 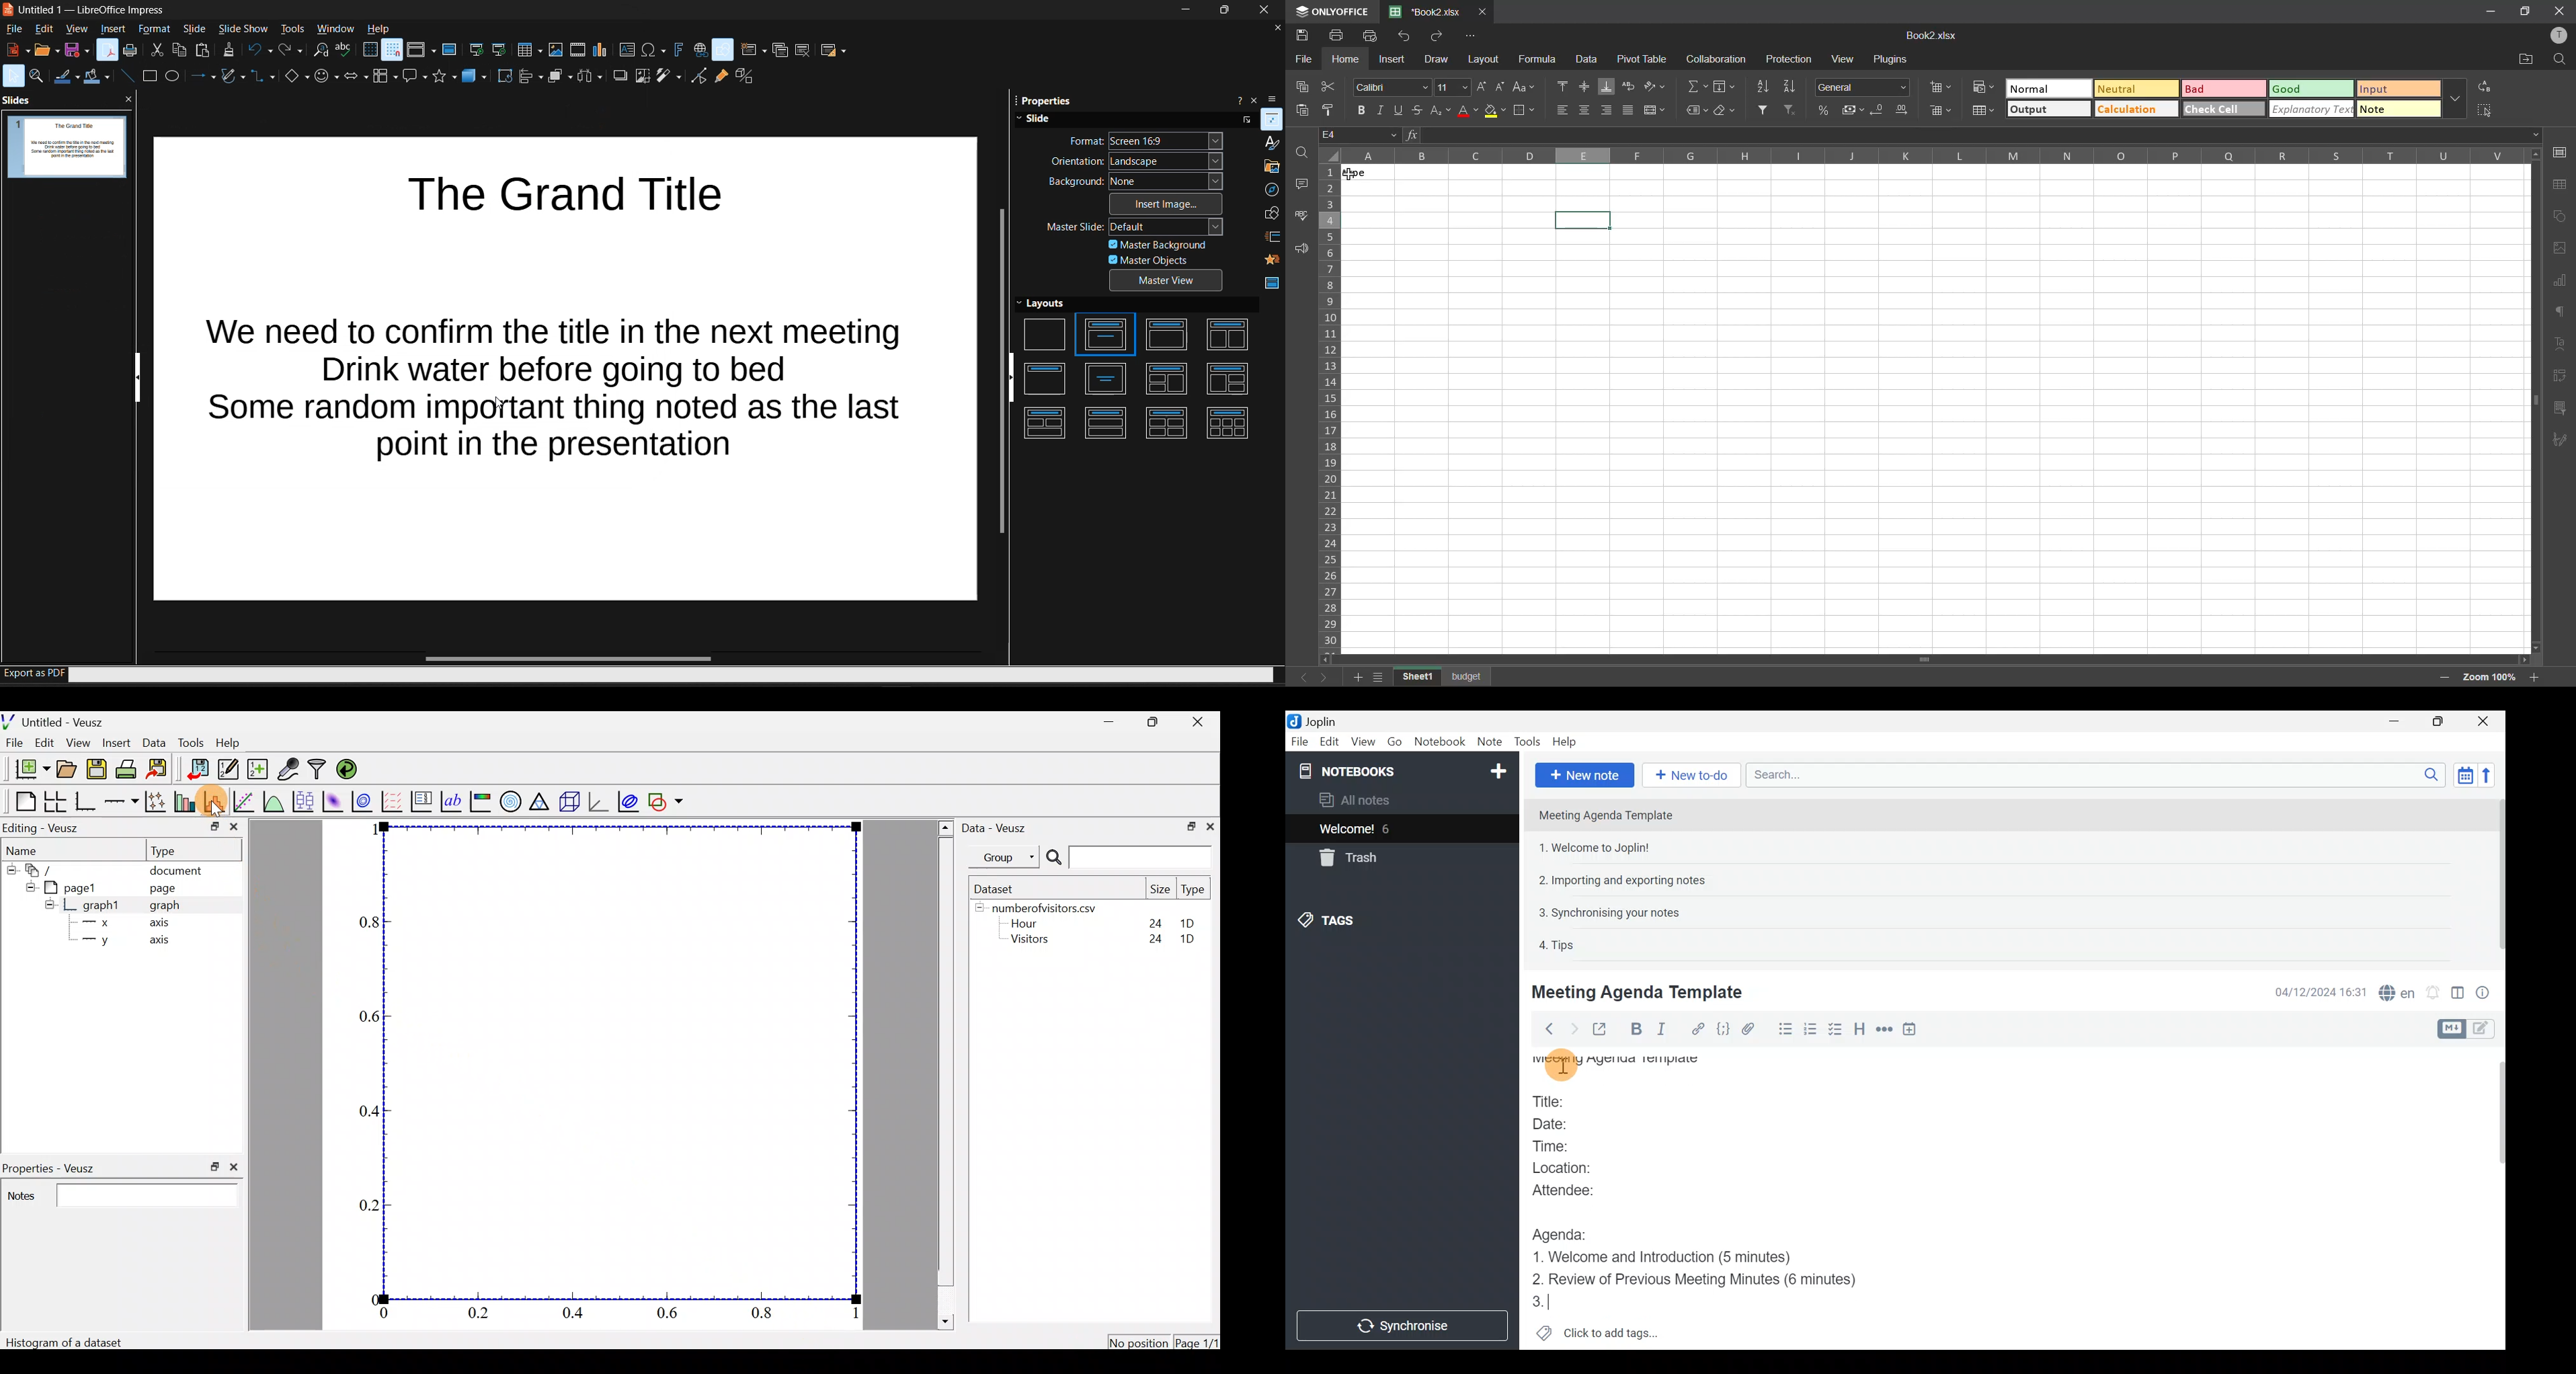 I want to click on Bulleted list, so click(x=1785, y=1029).